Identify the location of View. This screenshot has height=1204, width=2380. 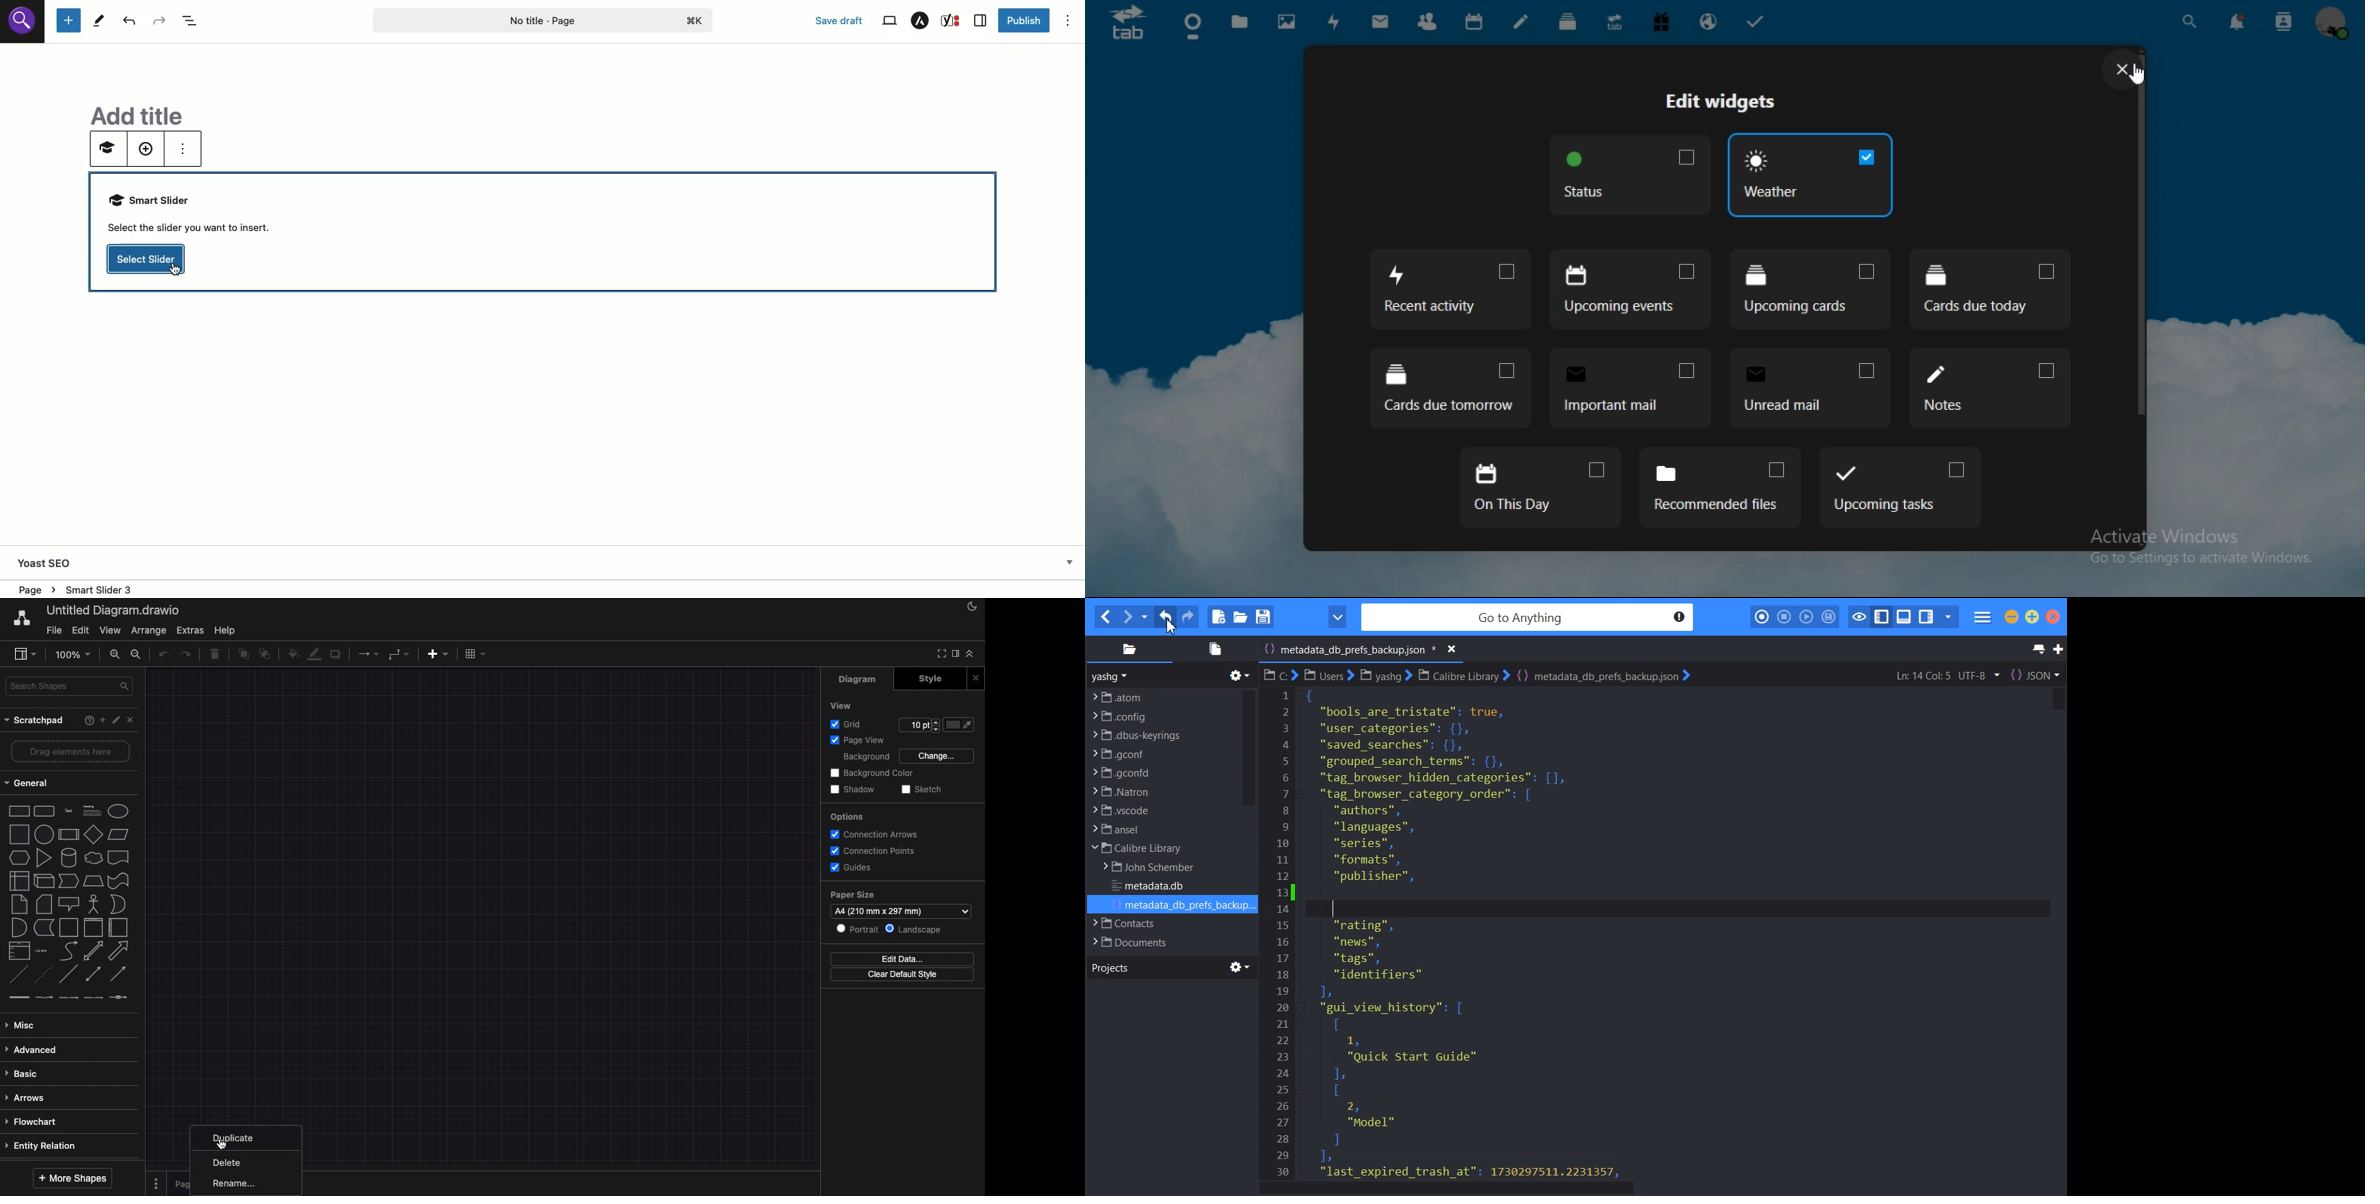
(889, 21).